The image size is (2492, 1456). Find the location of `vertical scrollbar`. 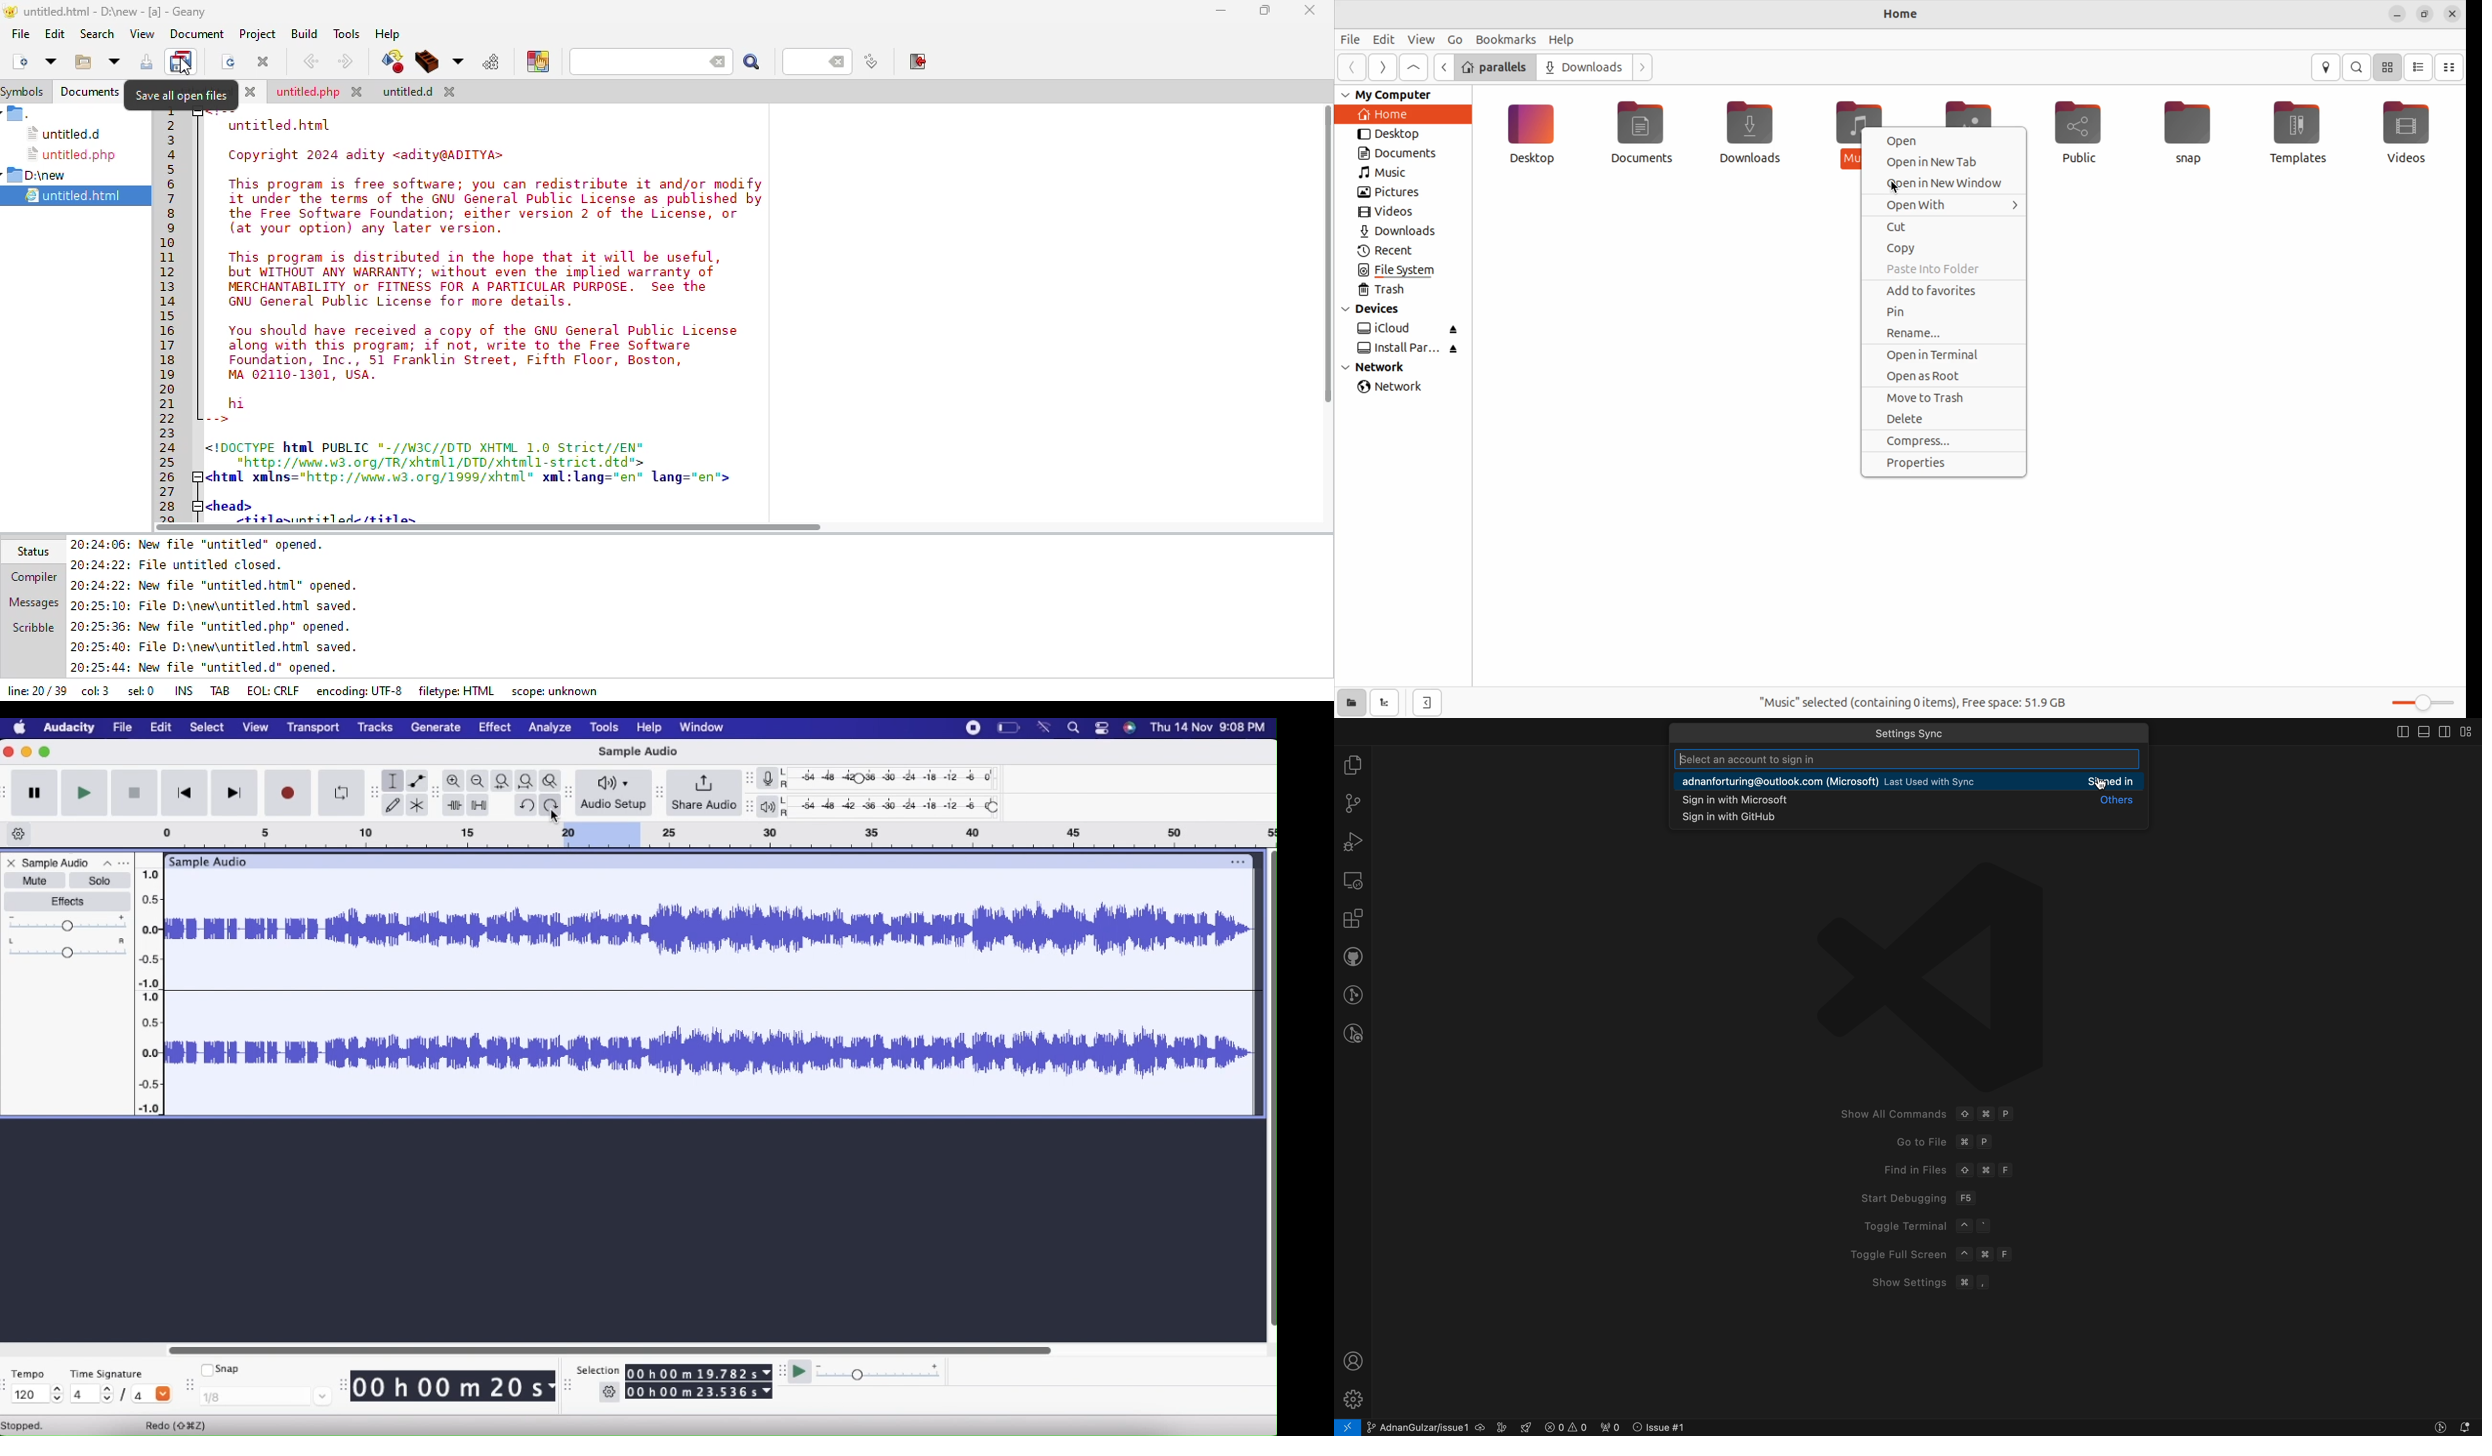

vertical scrollbar is located at coordinates (1269, 1090).